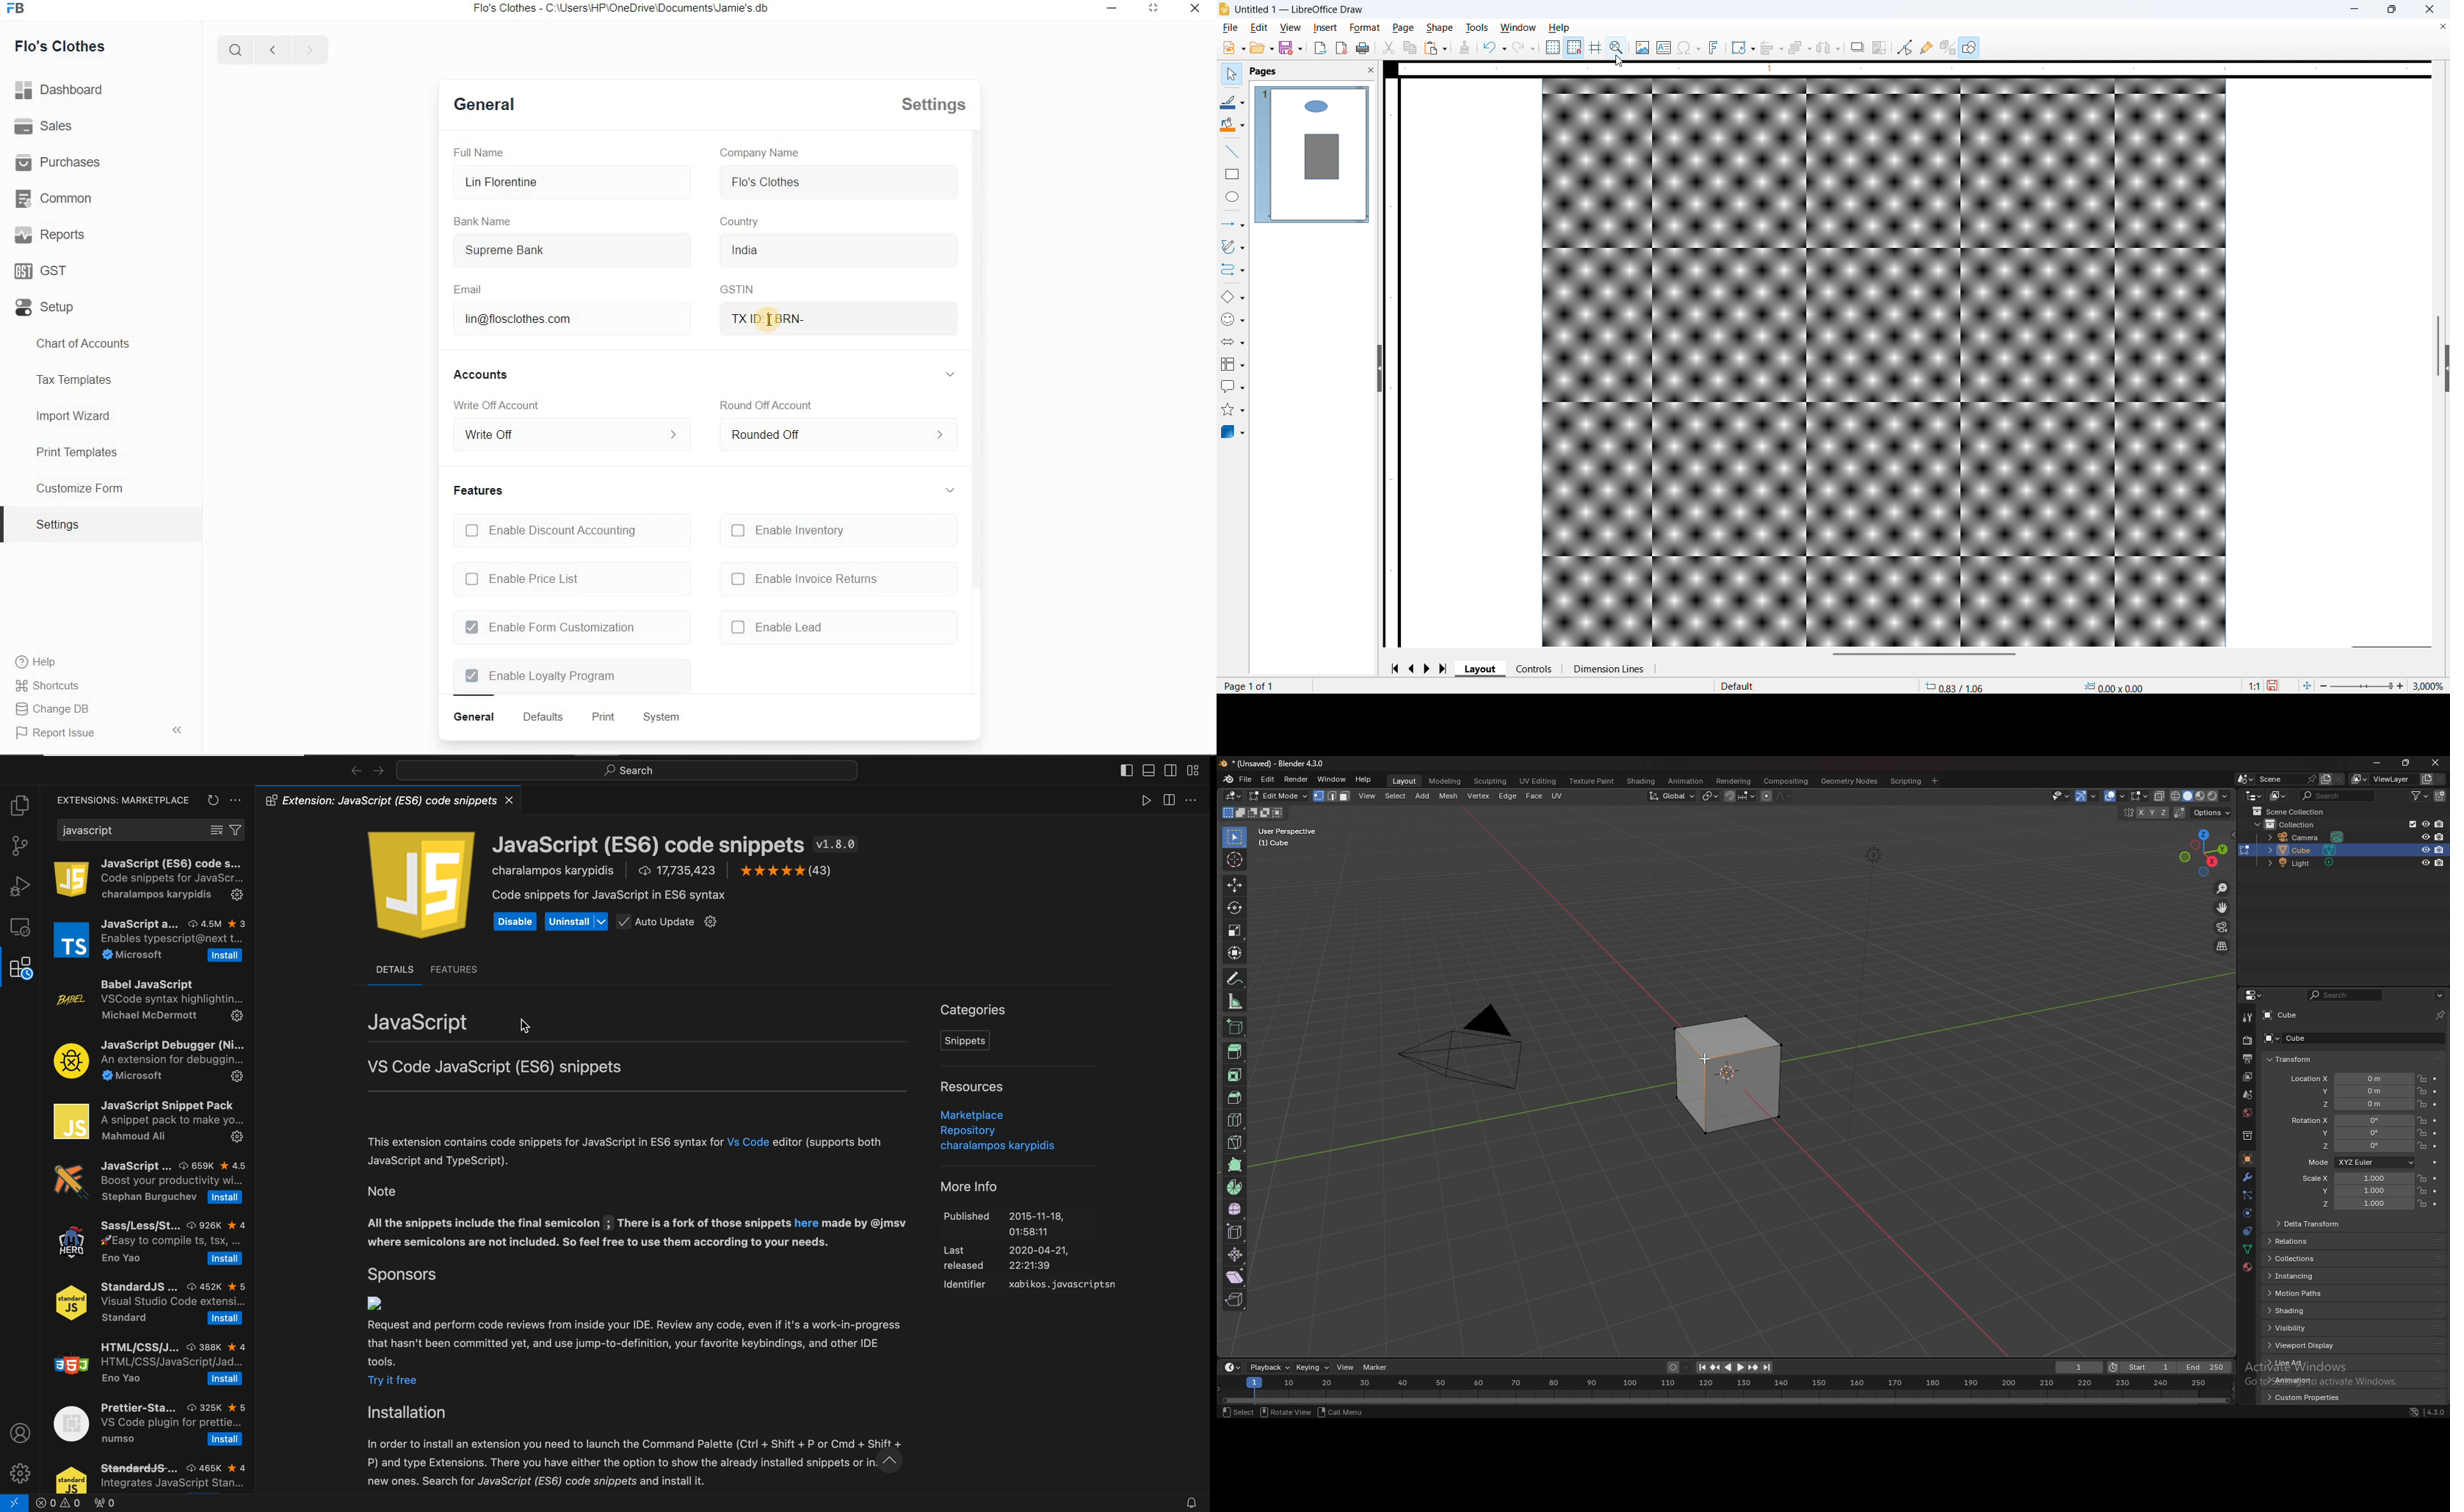 The width and height of the screenshot is (2464, 1512). I want to click on modeling, so click(1446, 781).